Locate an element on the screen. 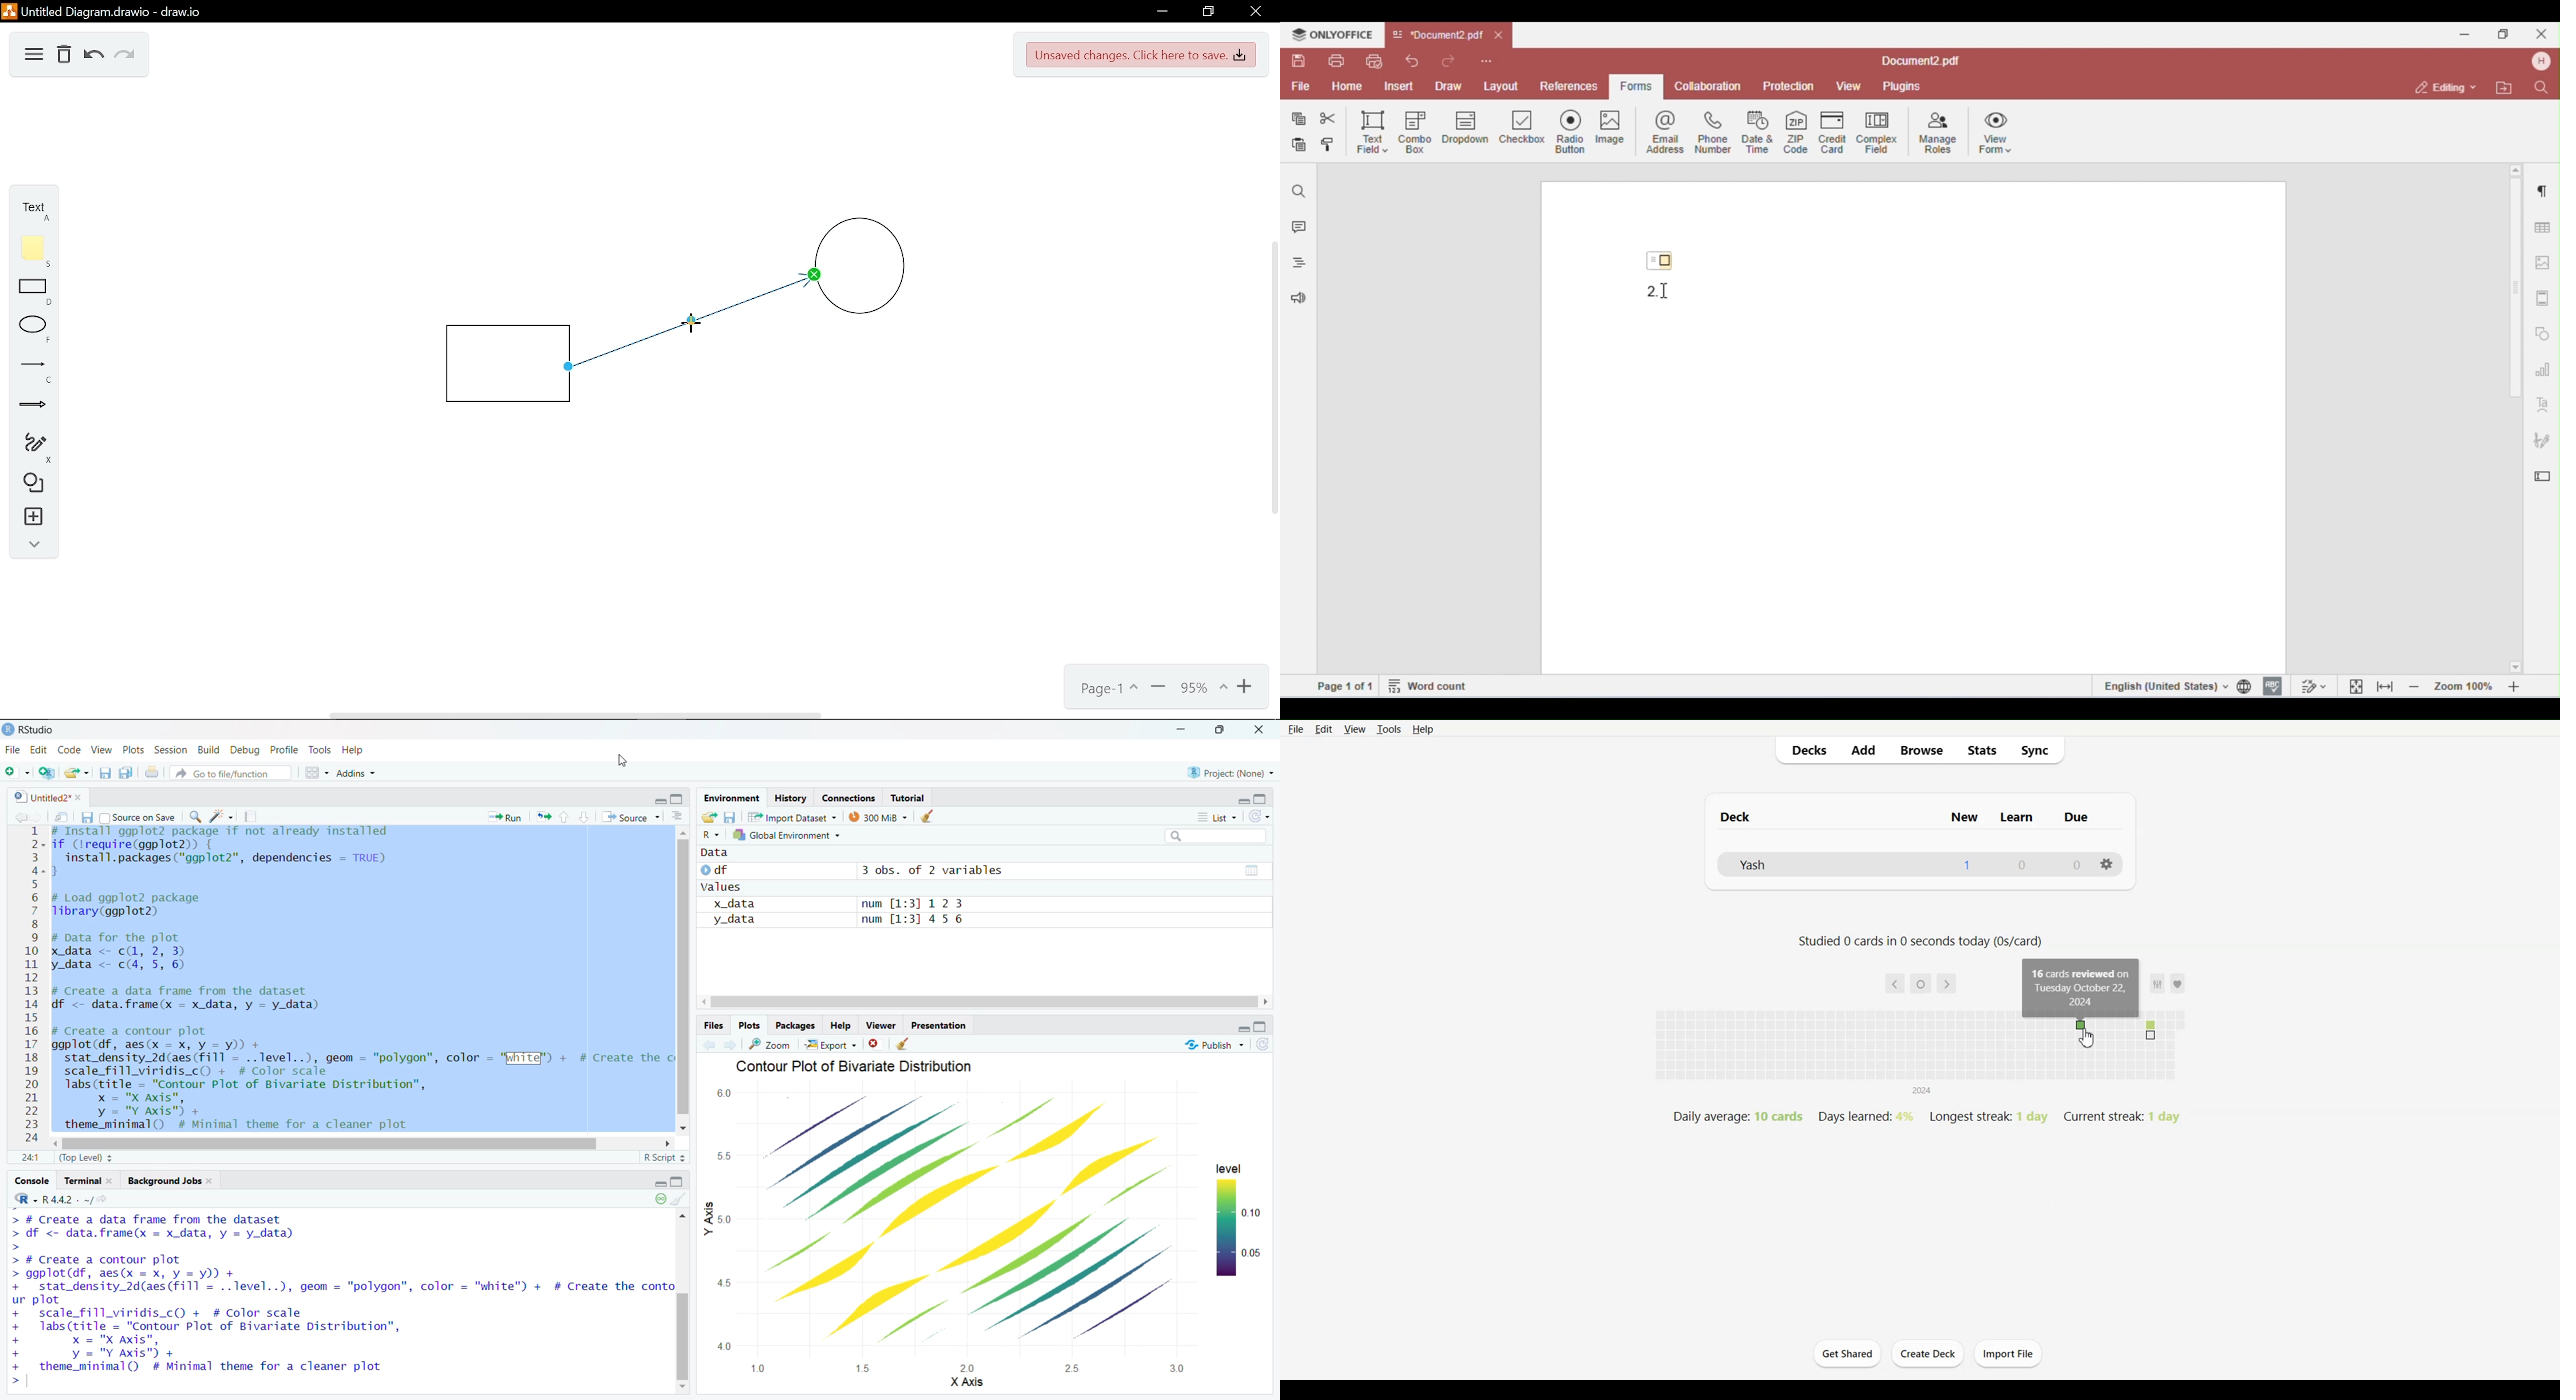 The width and height of the screenshot is (2576, 1400). background Jobs is located at coordinates (169, 1182).